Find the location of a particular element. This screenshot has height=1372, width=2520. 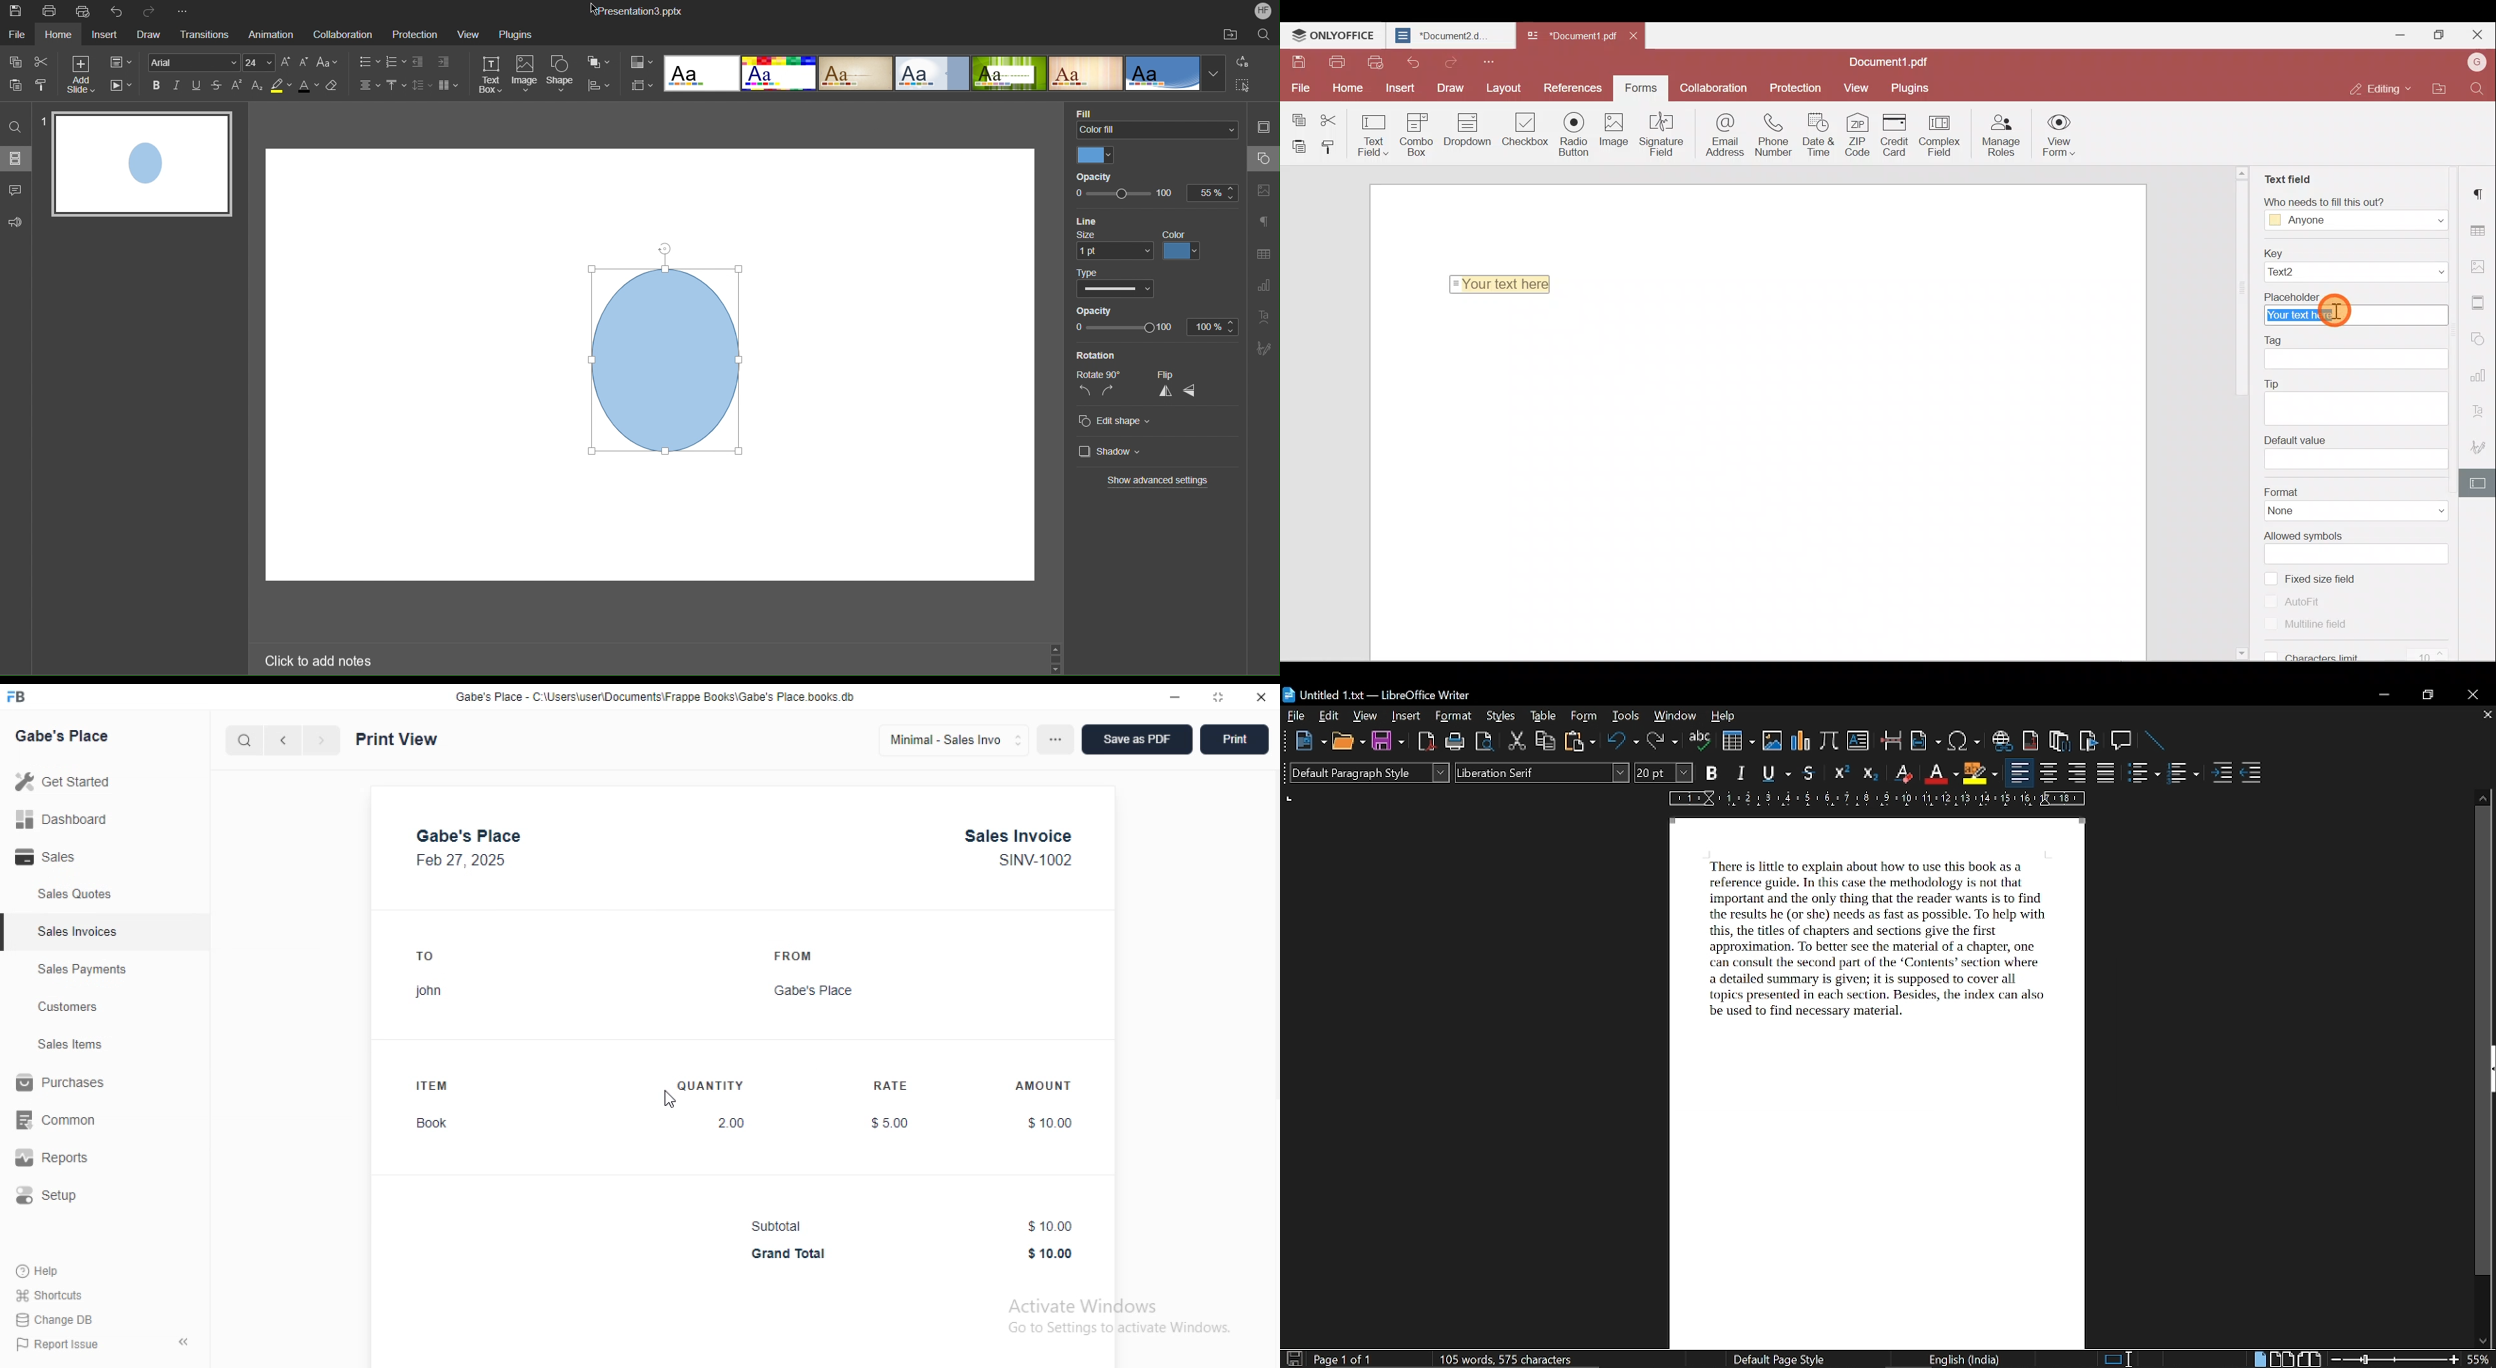

$10.00 is located at coordinates (1051, 1254).